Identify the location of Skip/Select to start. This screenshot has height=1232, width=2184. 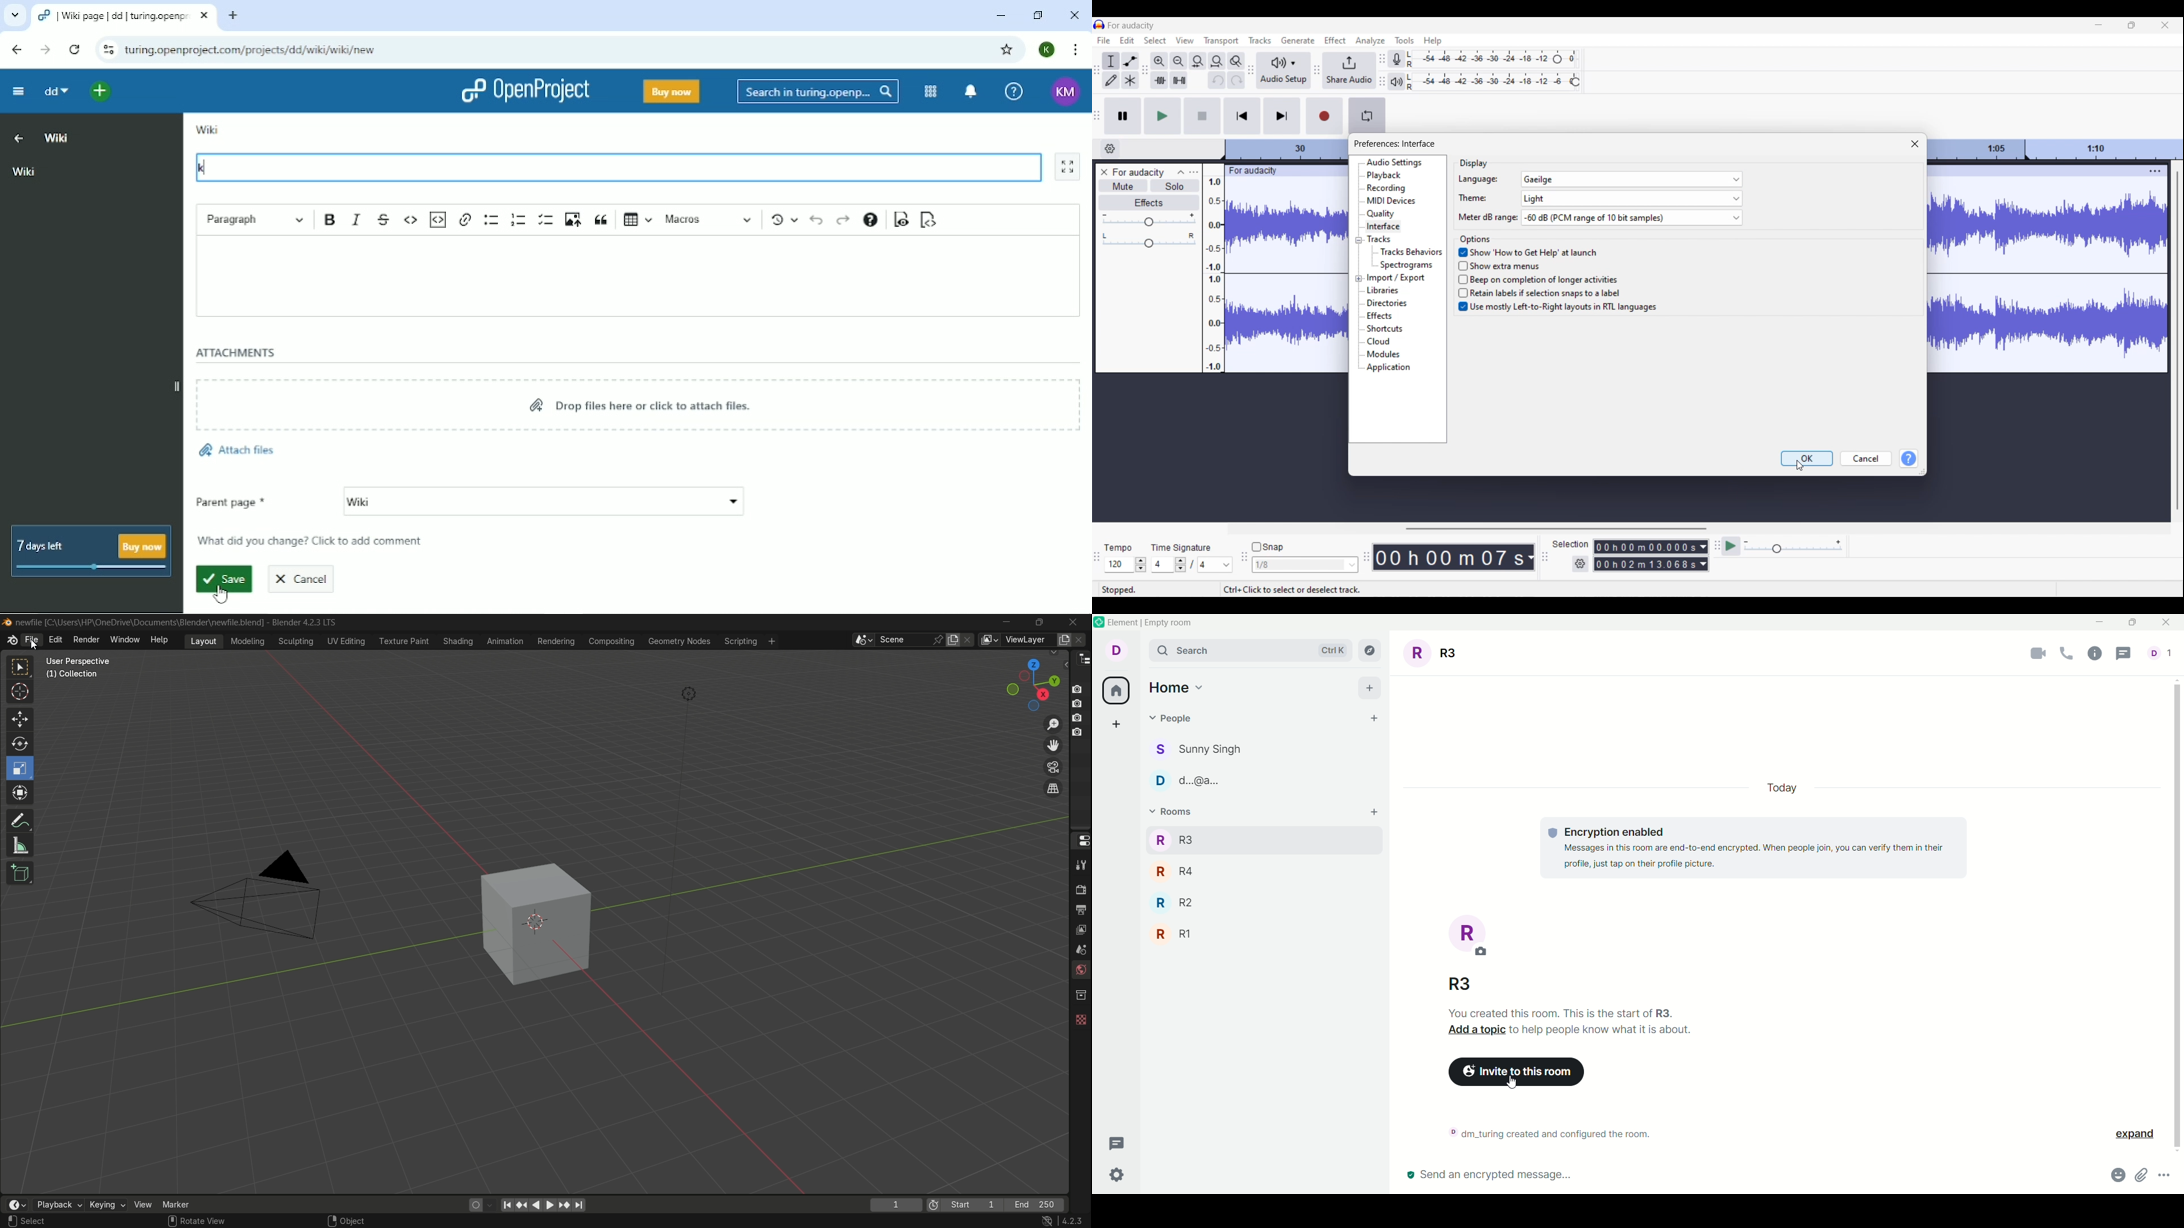
(1243, 116).